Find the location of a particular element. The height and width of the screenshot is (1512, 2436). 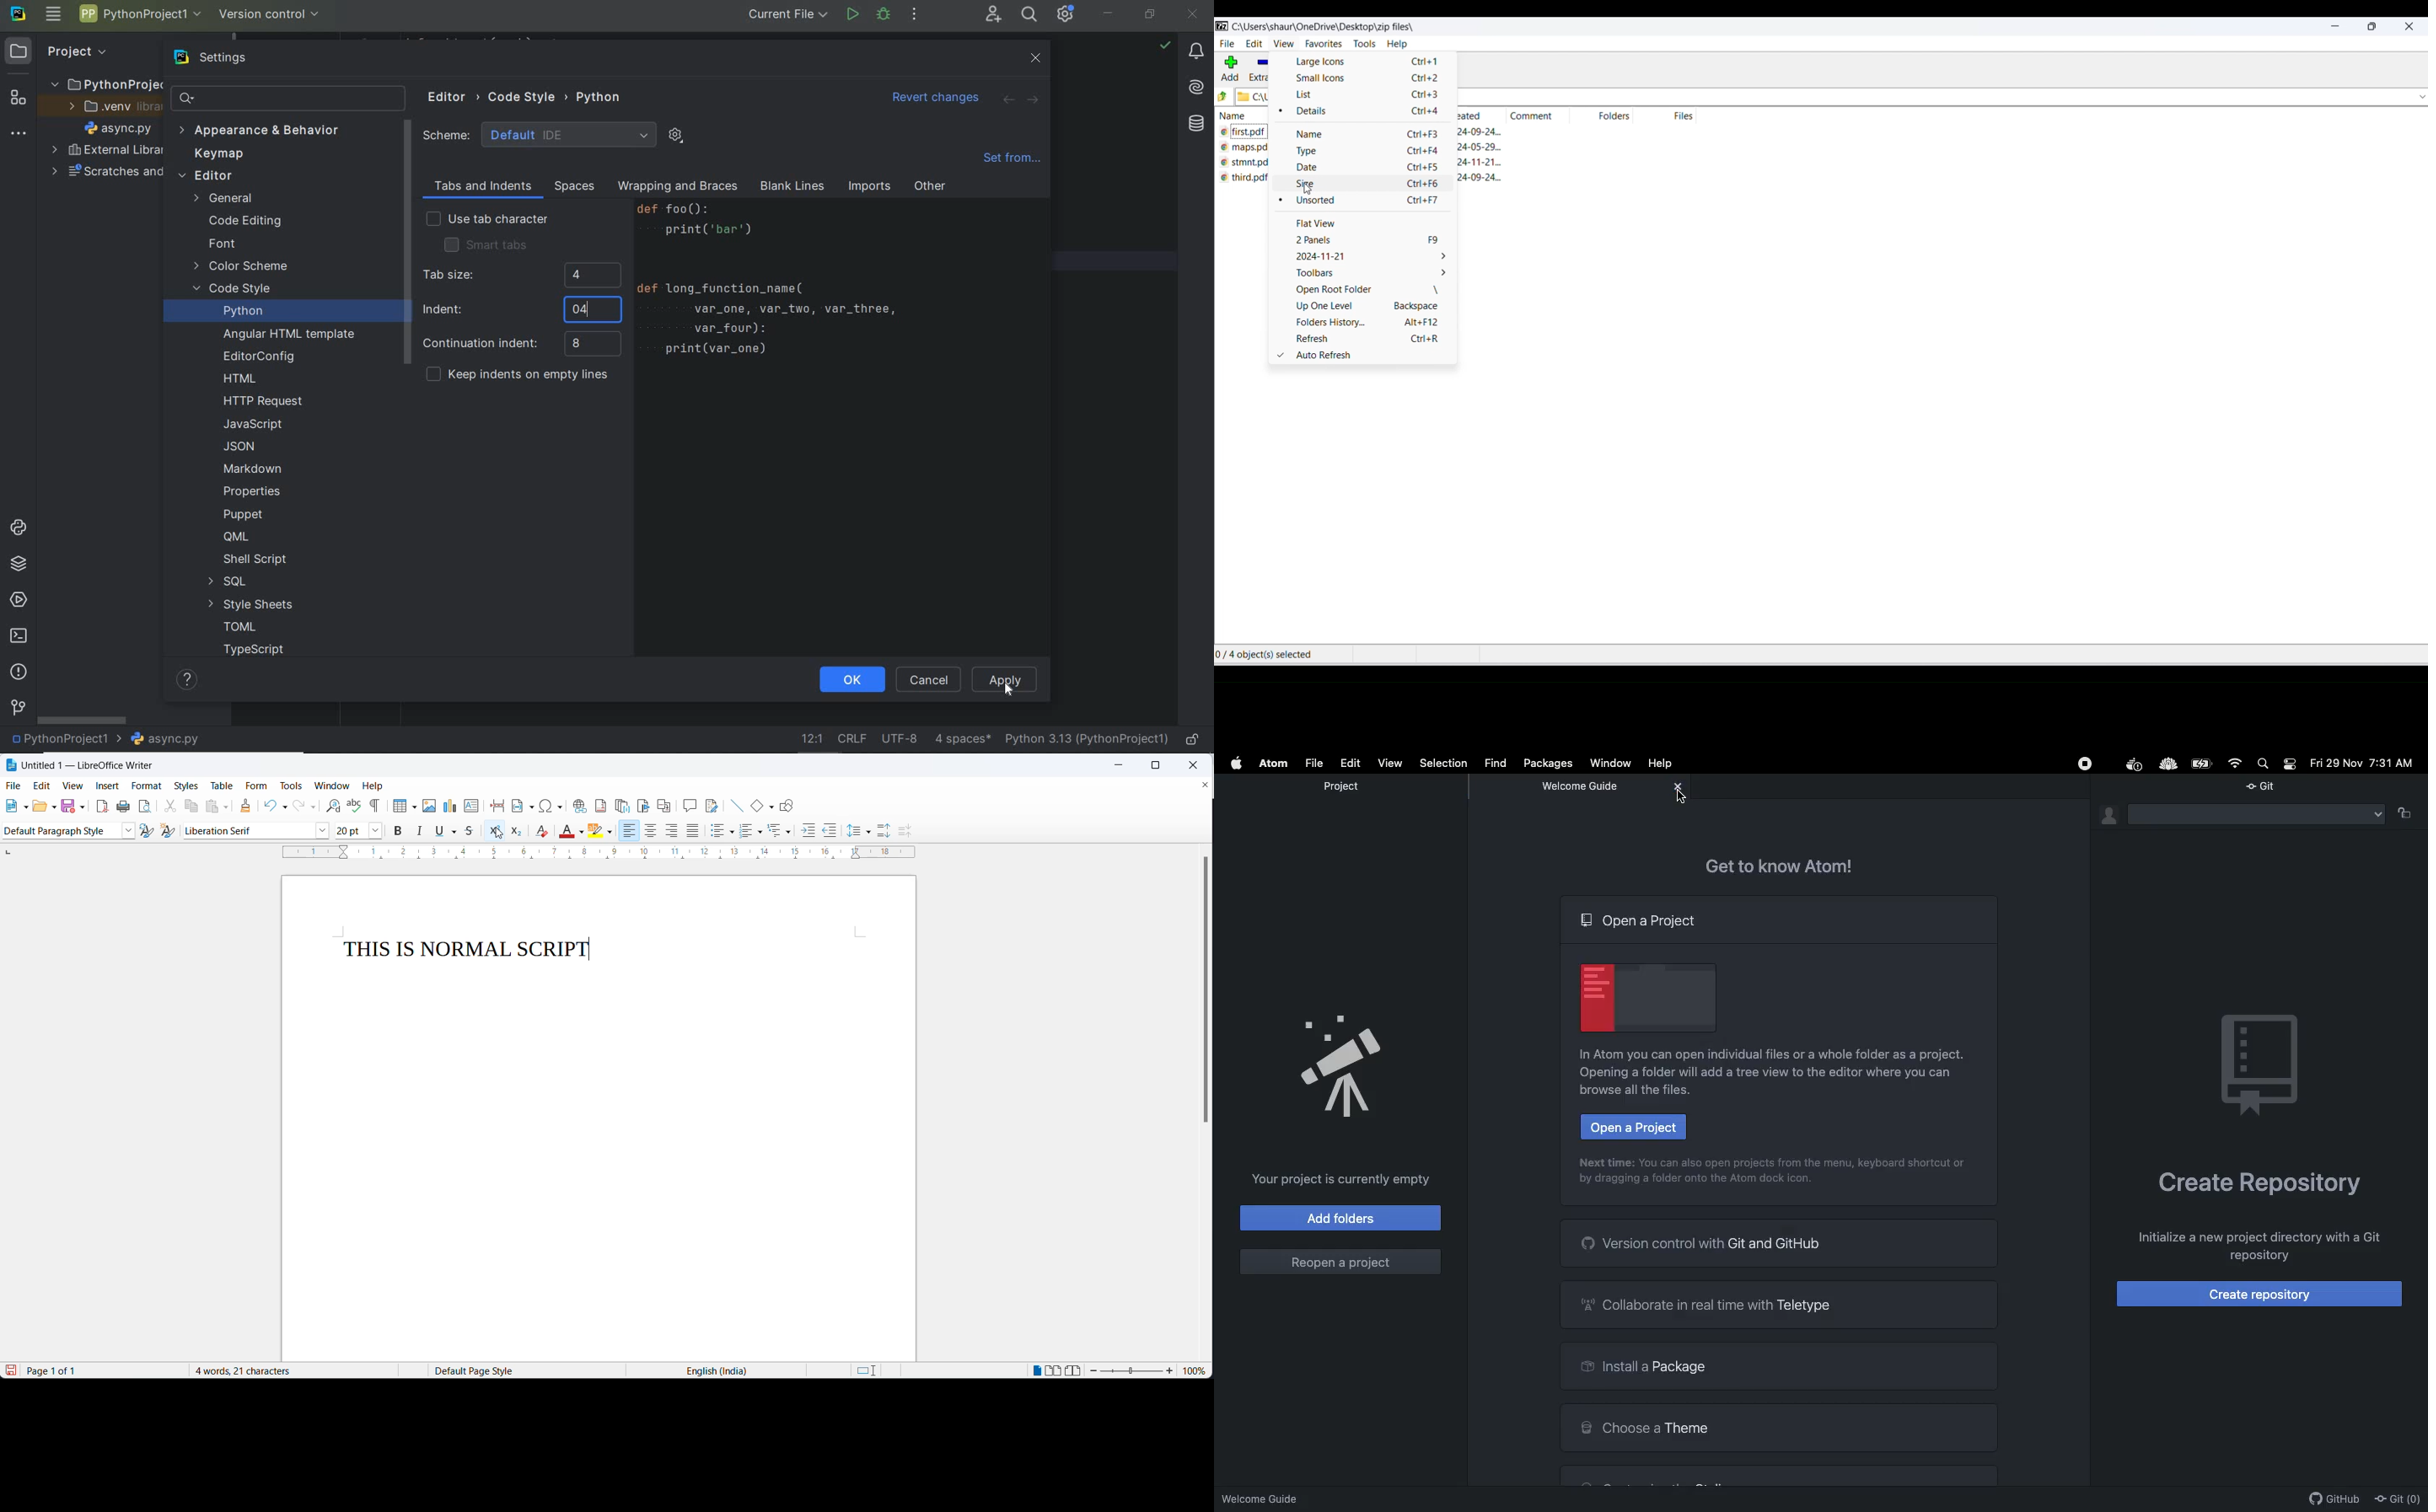

more tool windows is located at coordinates (18, 134).